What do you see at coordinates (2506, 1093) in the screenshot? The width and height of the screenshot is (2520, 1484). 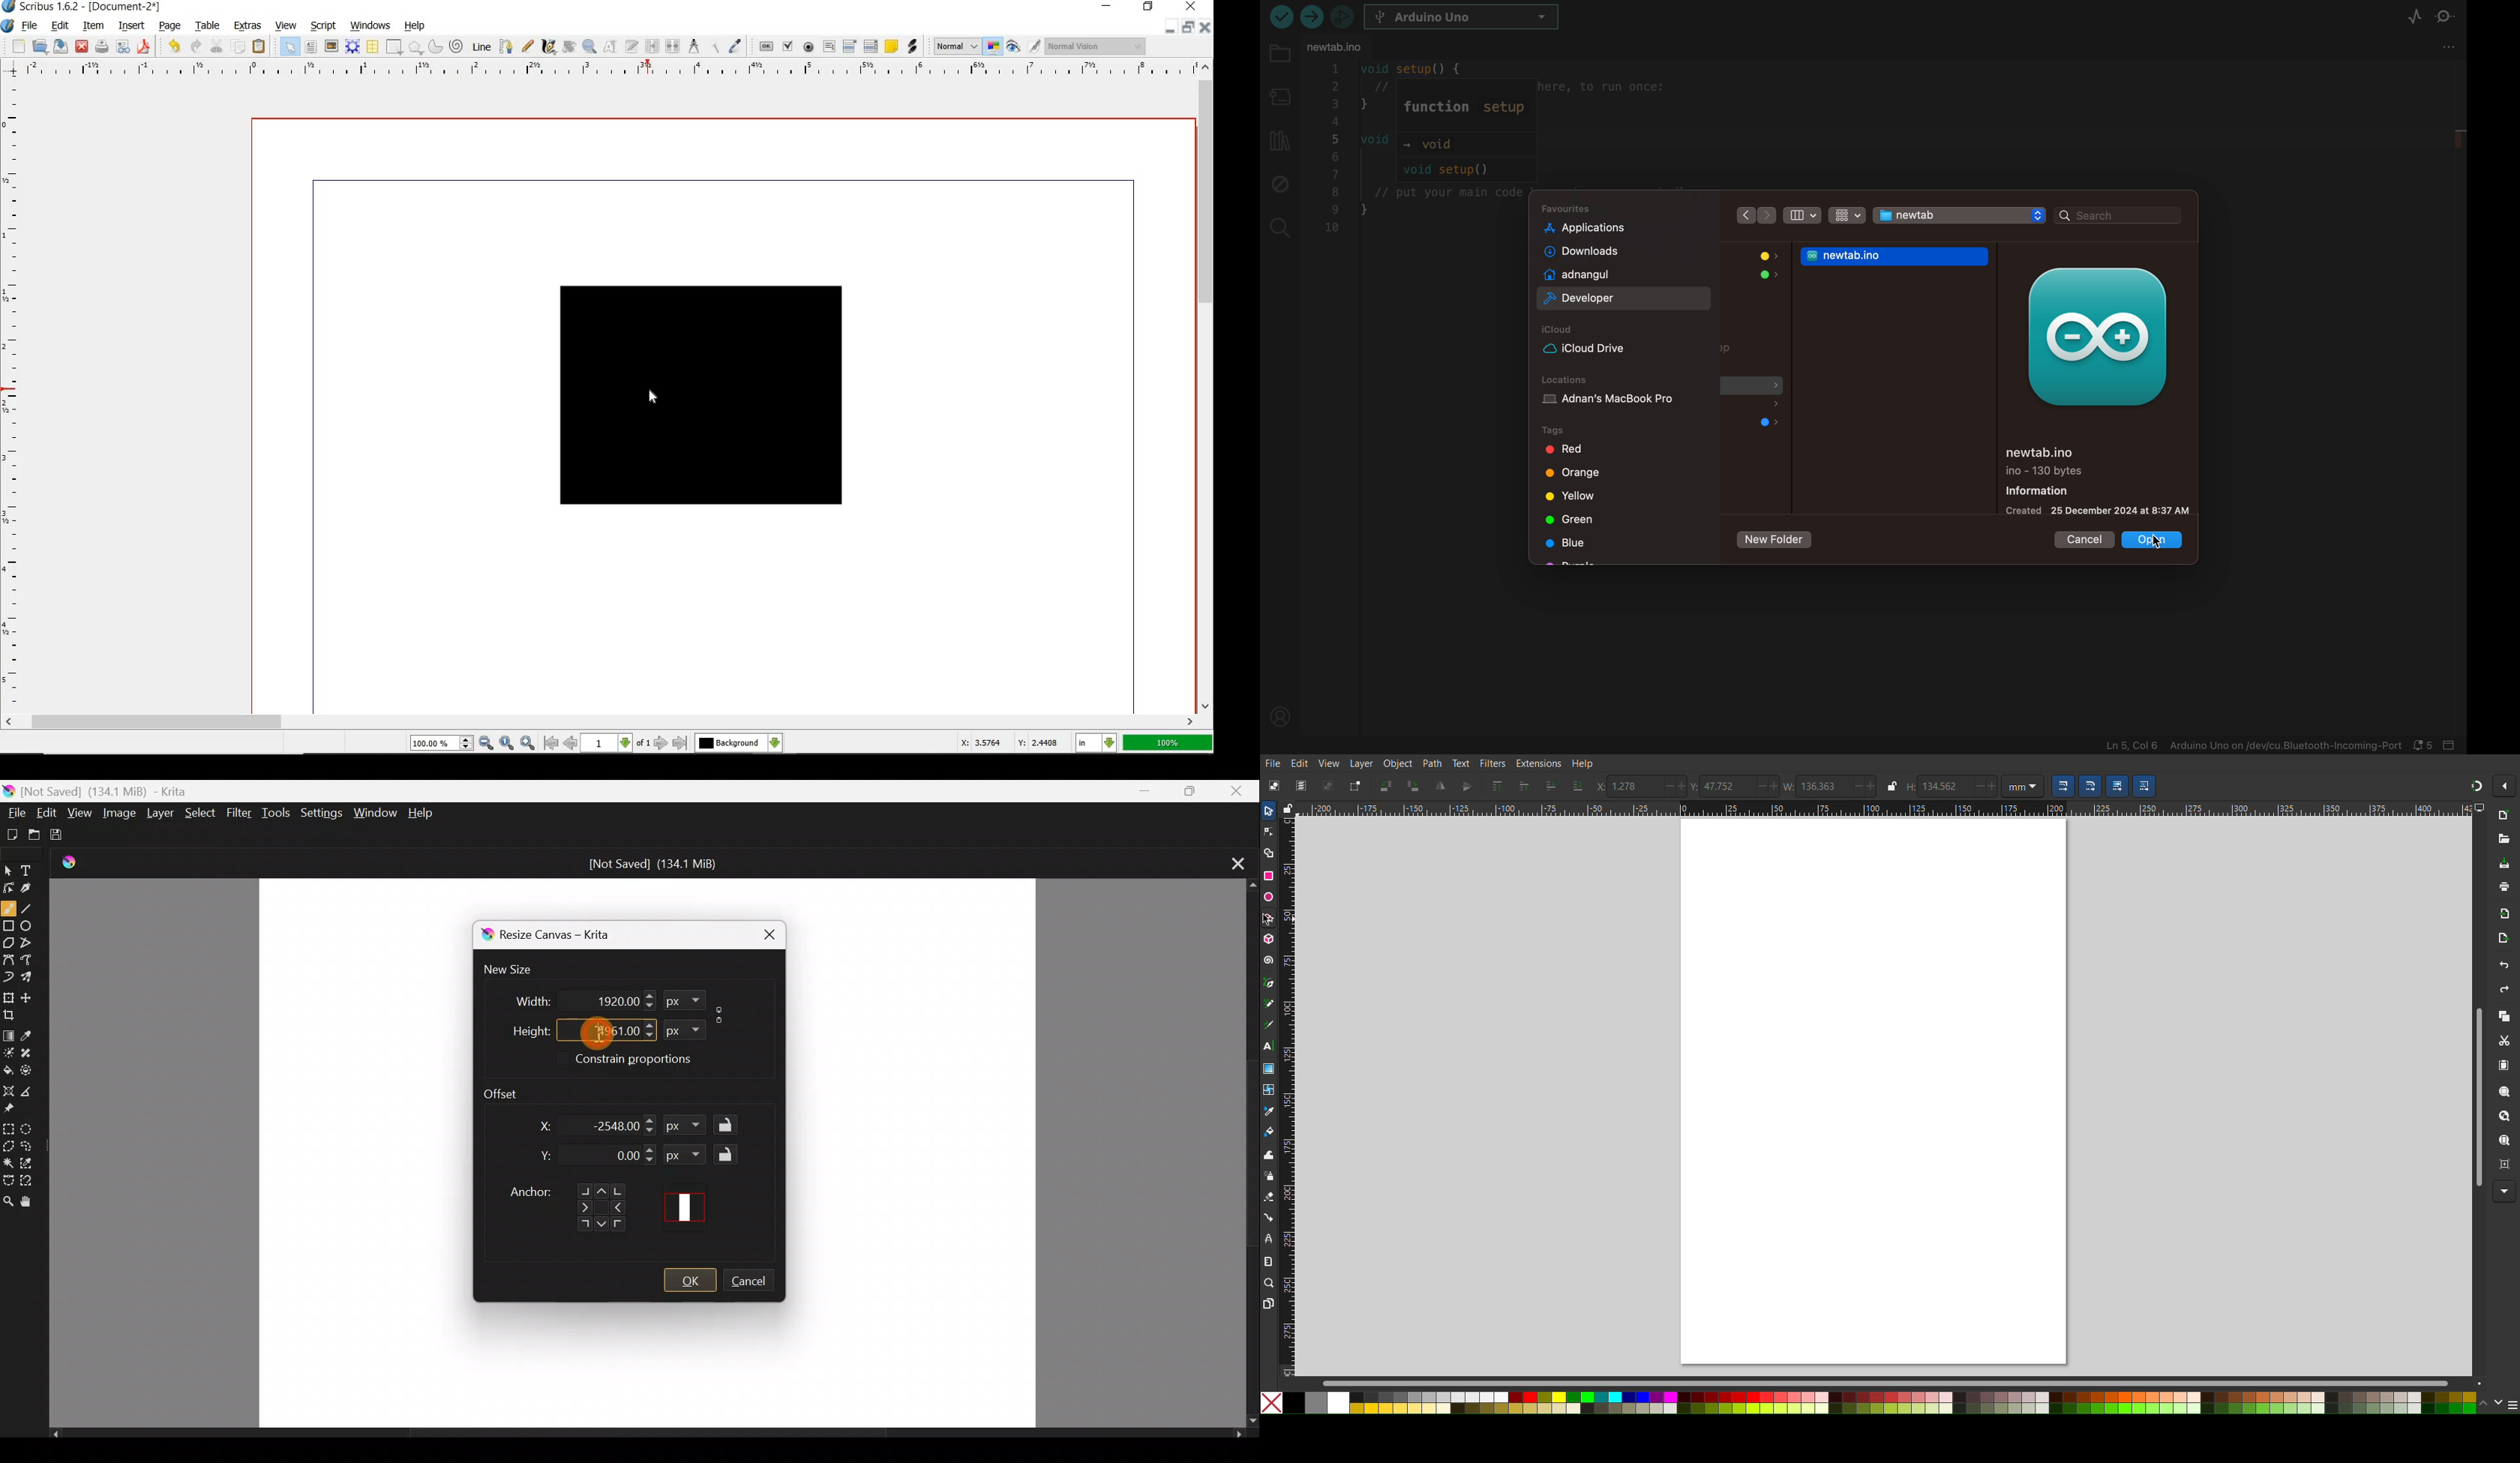 I see `Zoom Selection` at bounding box center [2506, 1093].